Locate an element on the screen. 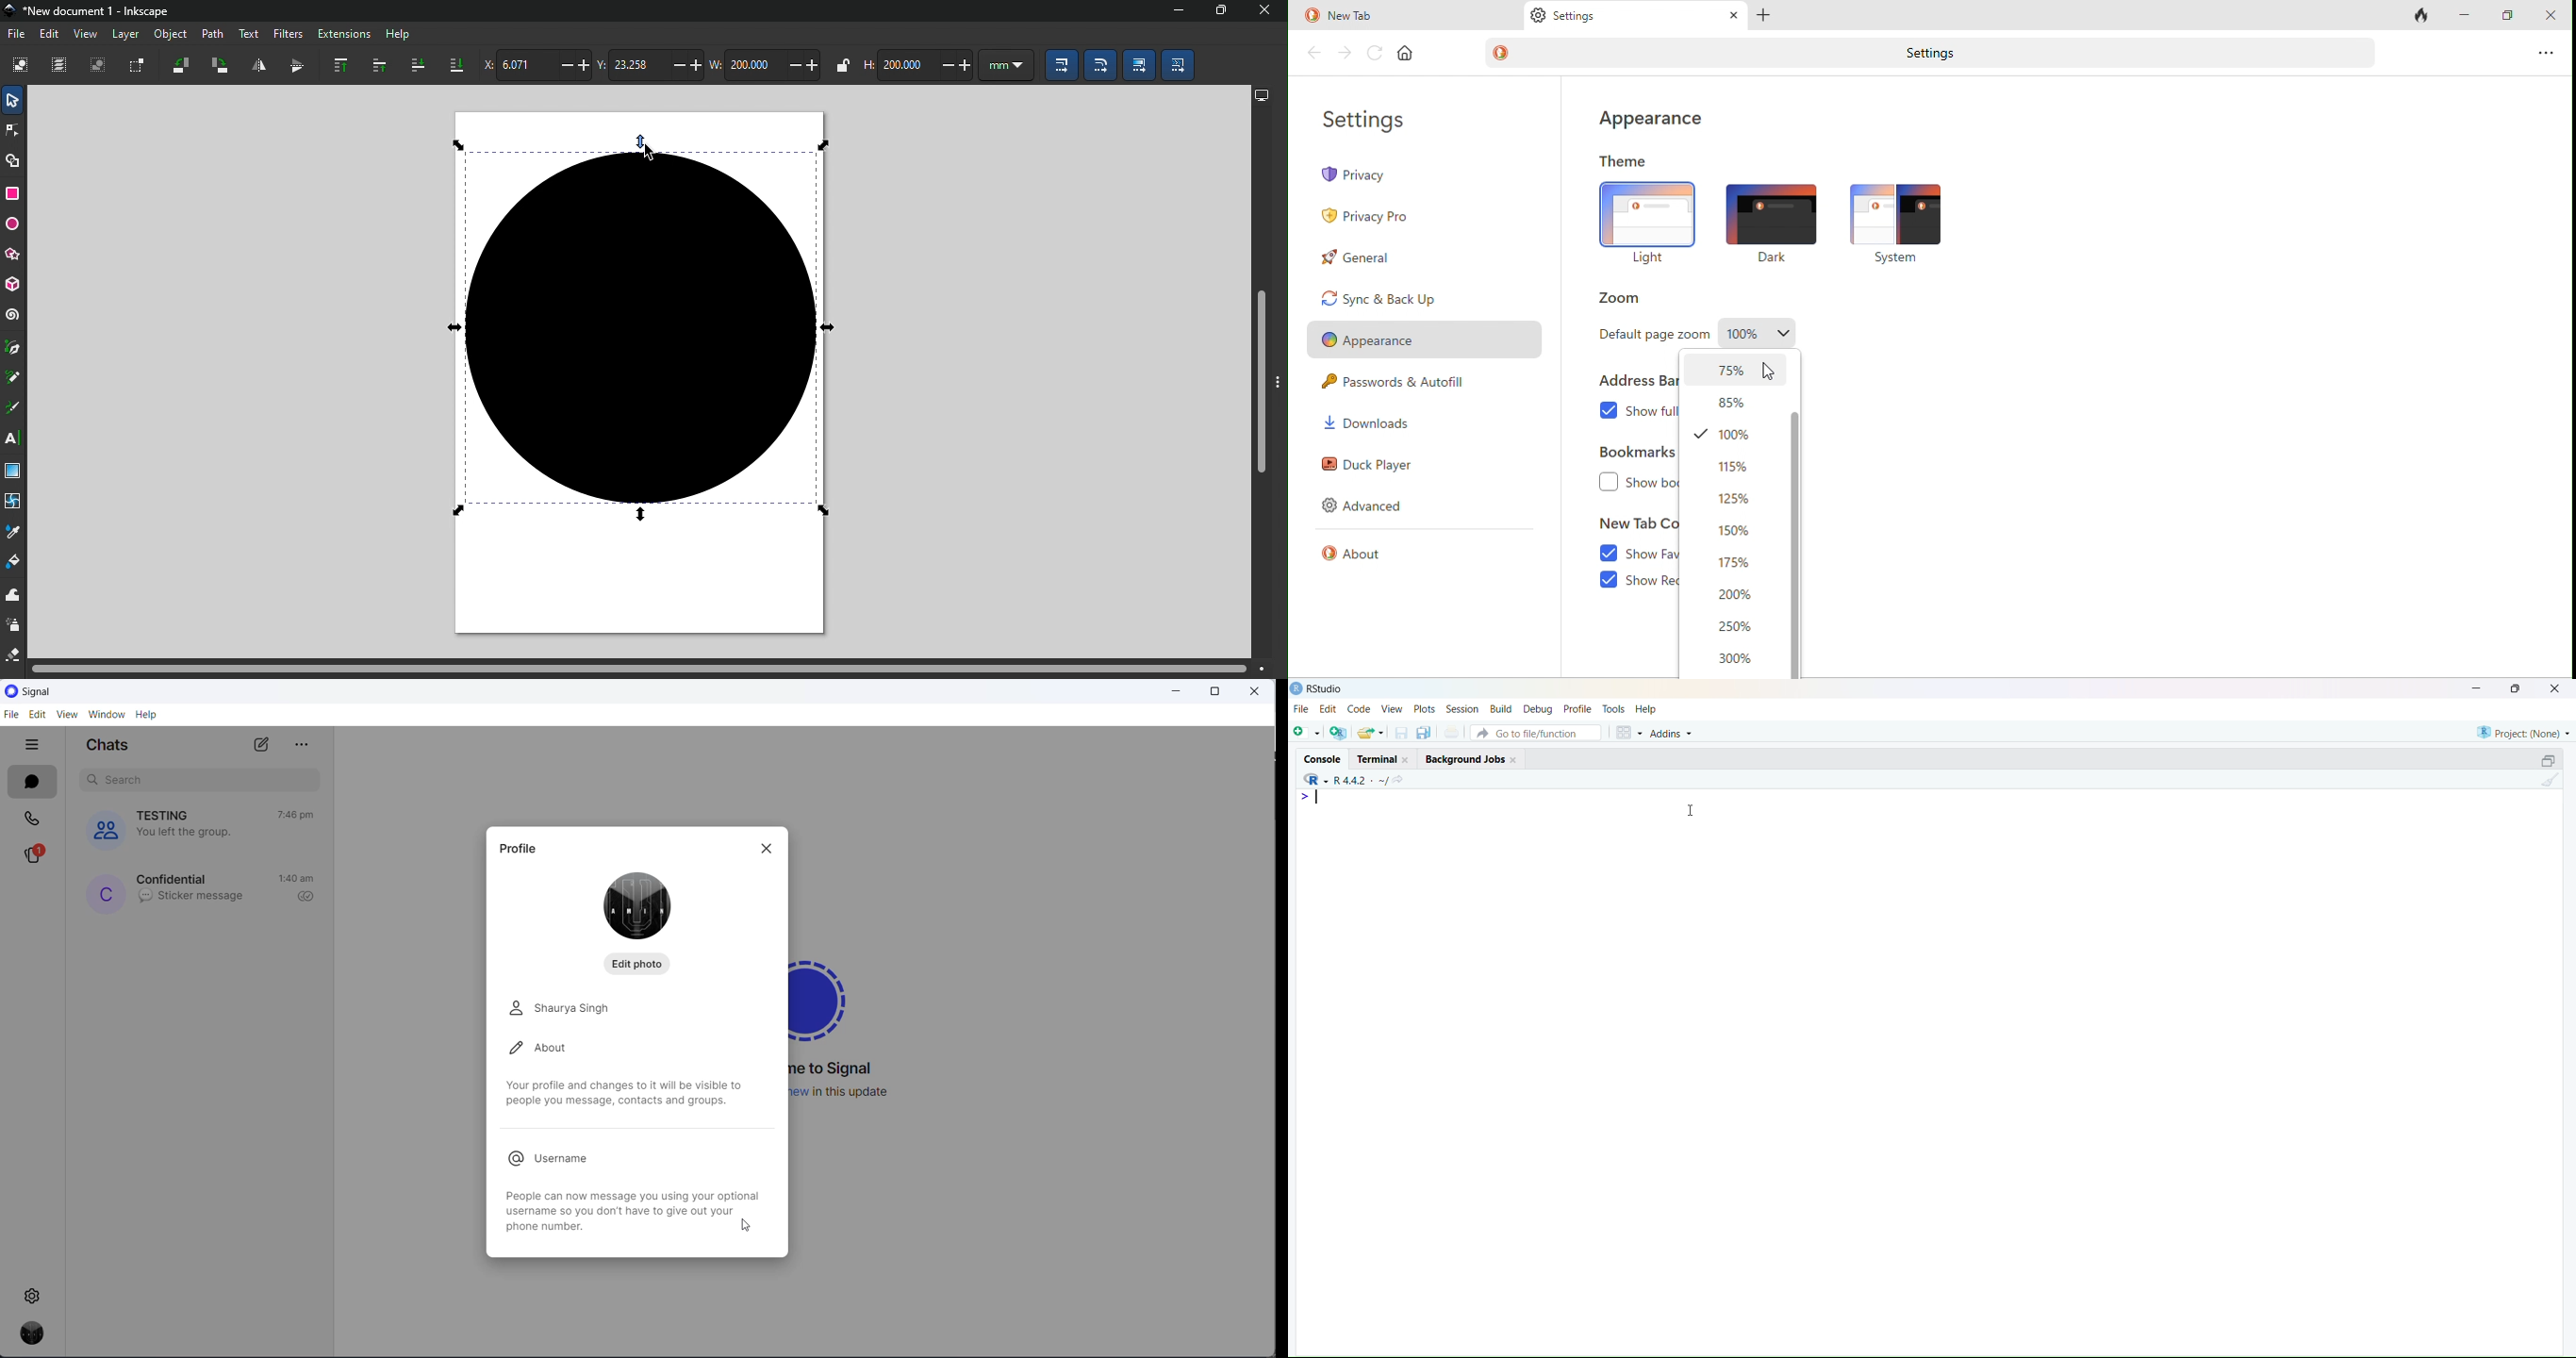 The image size is (2576, 1372). > is located at coordinates (1307, 797).